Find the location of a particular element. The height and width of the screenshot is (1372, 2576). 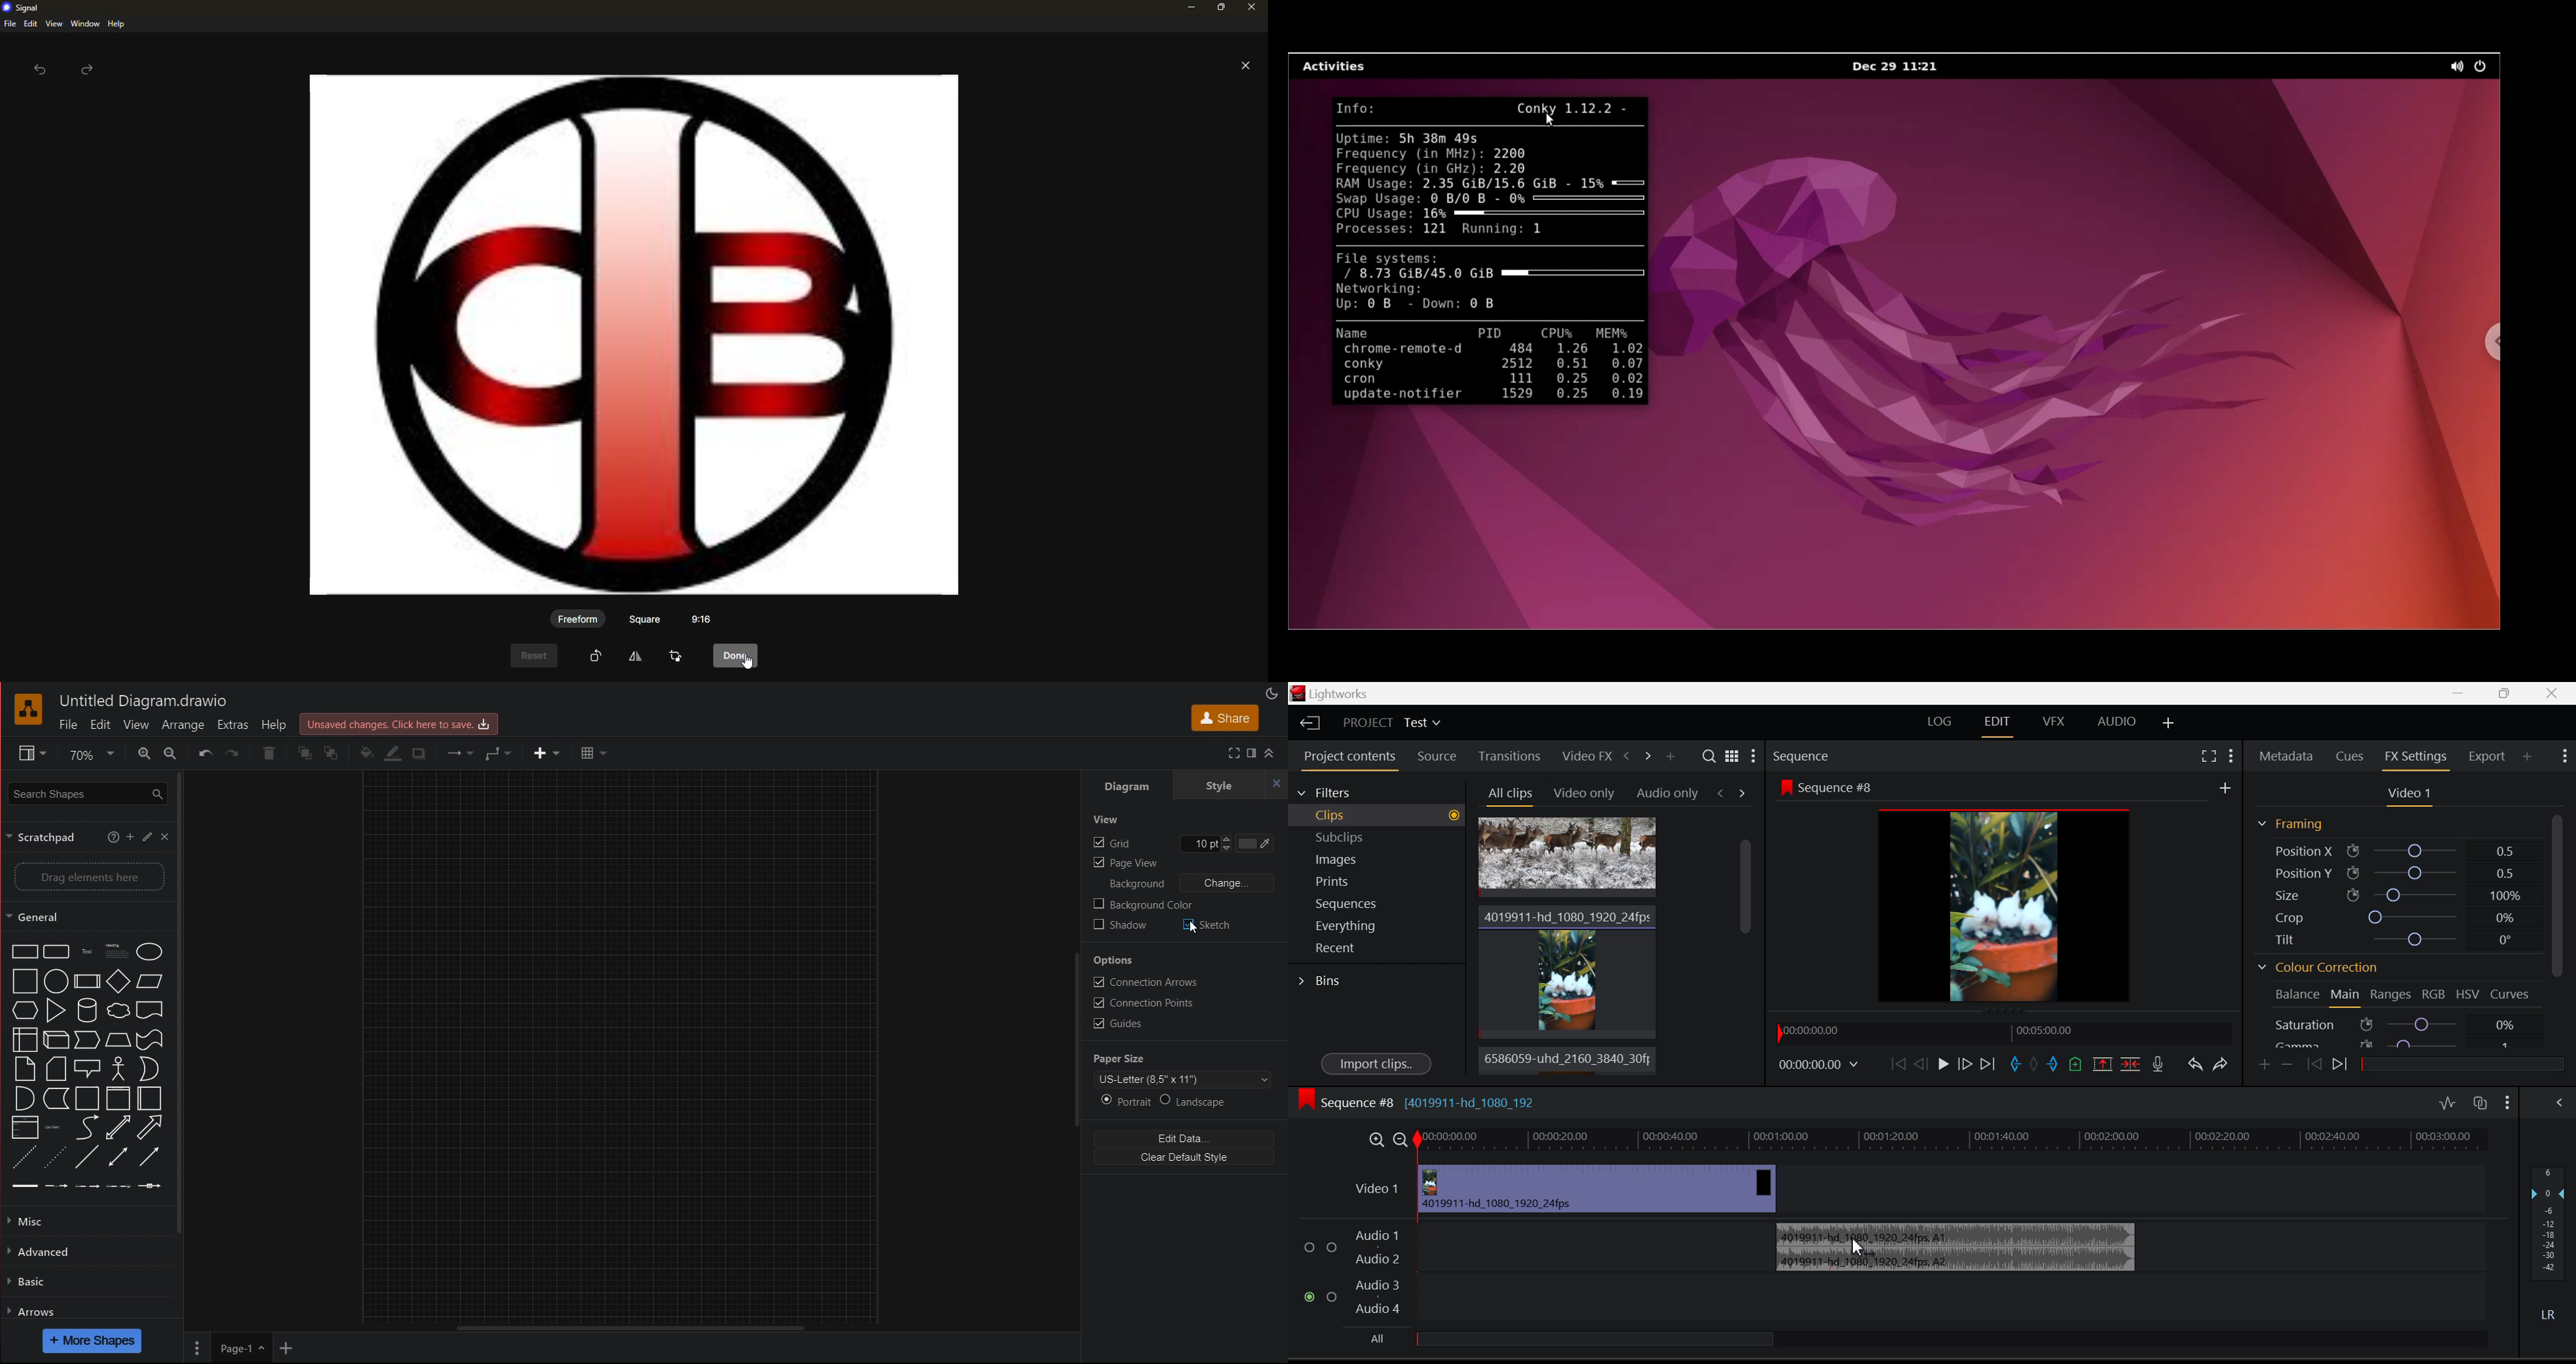

Diagram is located at coordinates (1132, 787).